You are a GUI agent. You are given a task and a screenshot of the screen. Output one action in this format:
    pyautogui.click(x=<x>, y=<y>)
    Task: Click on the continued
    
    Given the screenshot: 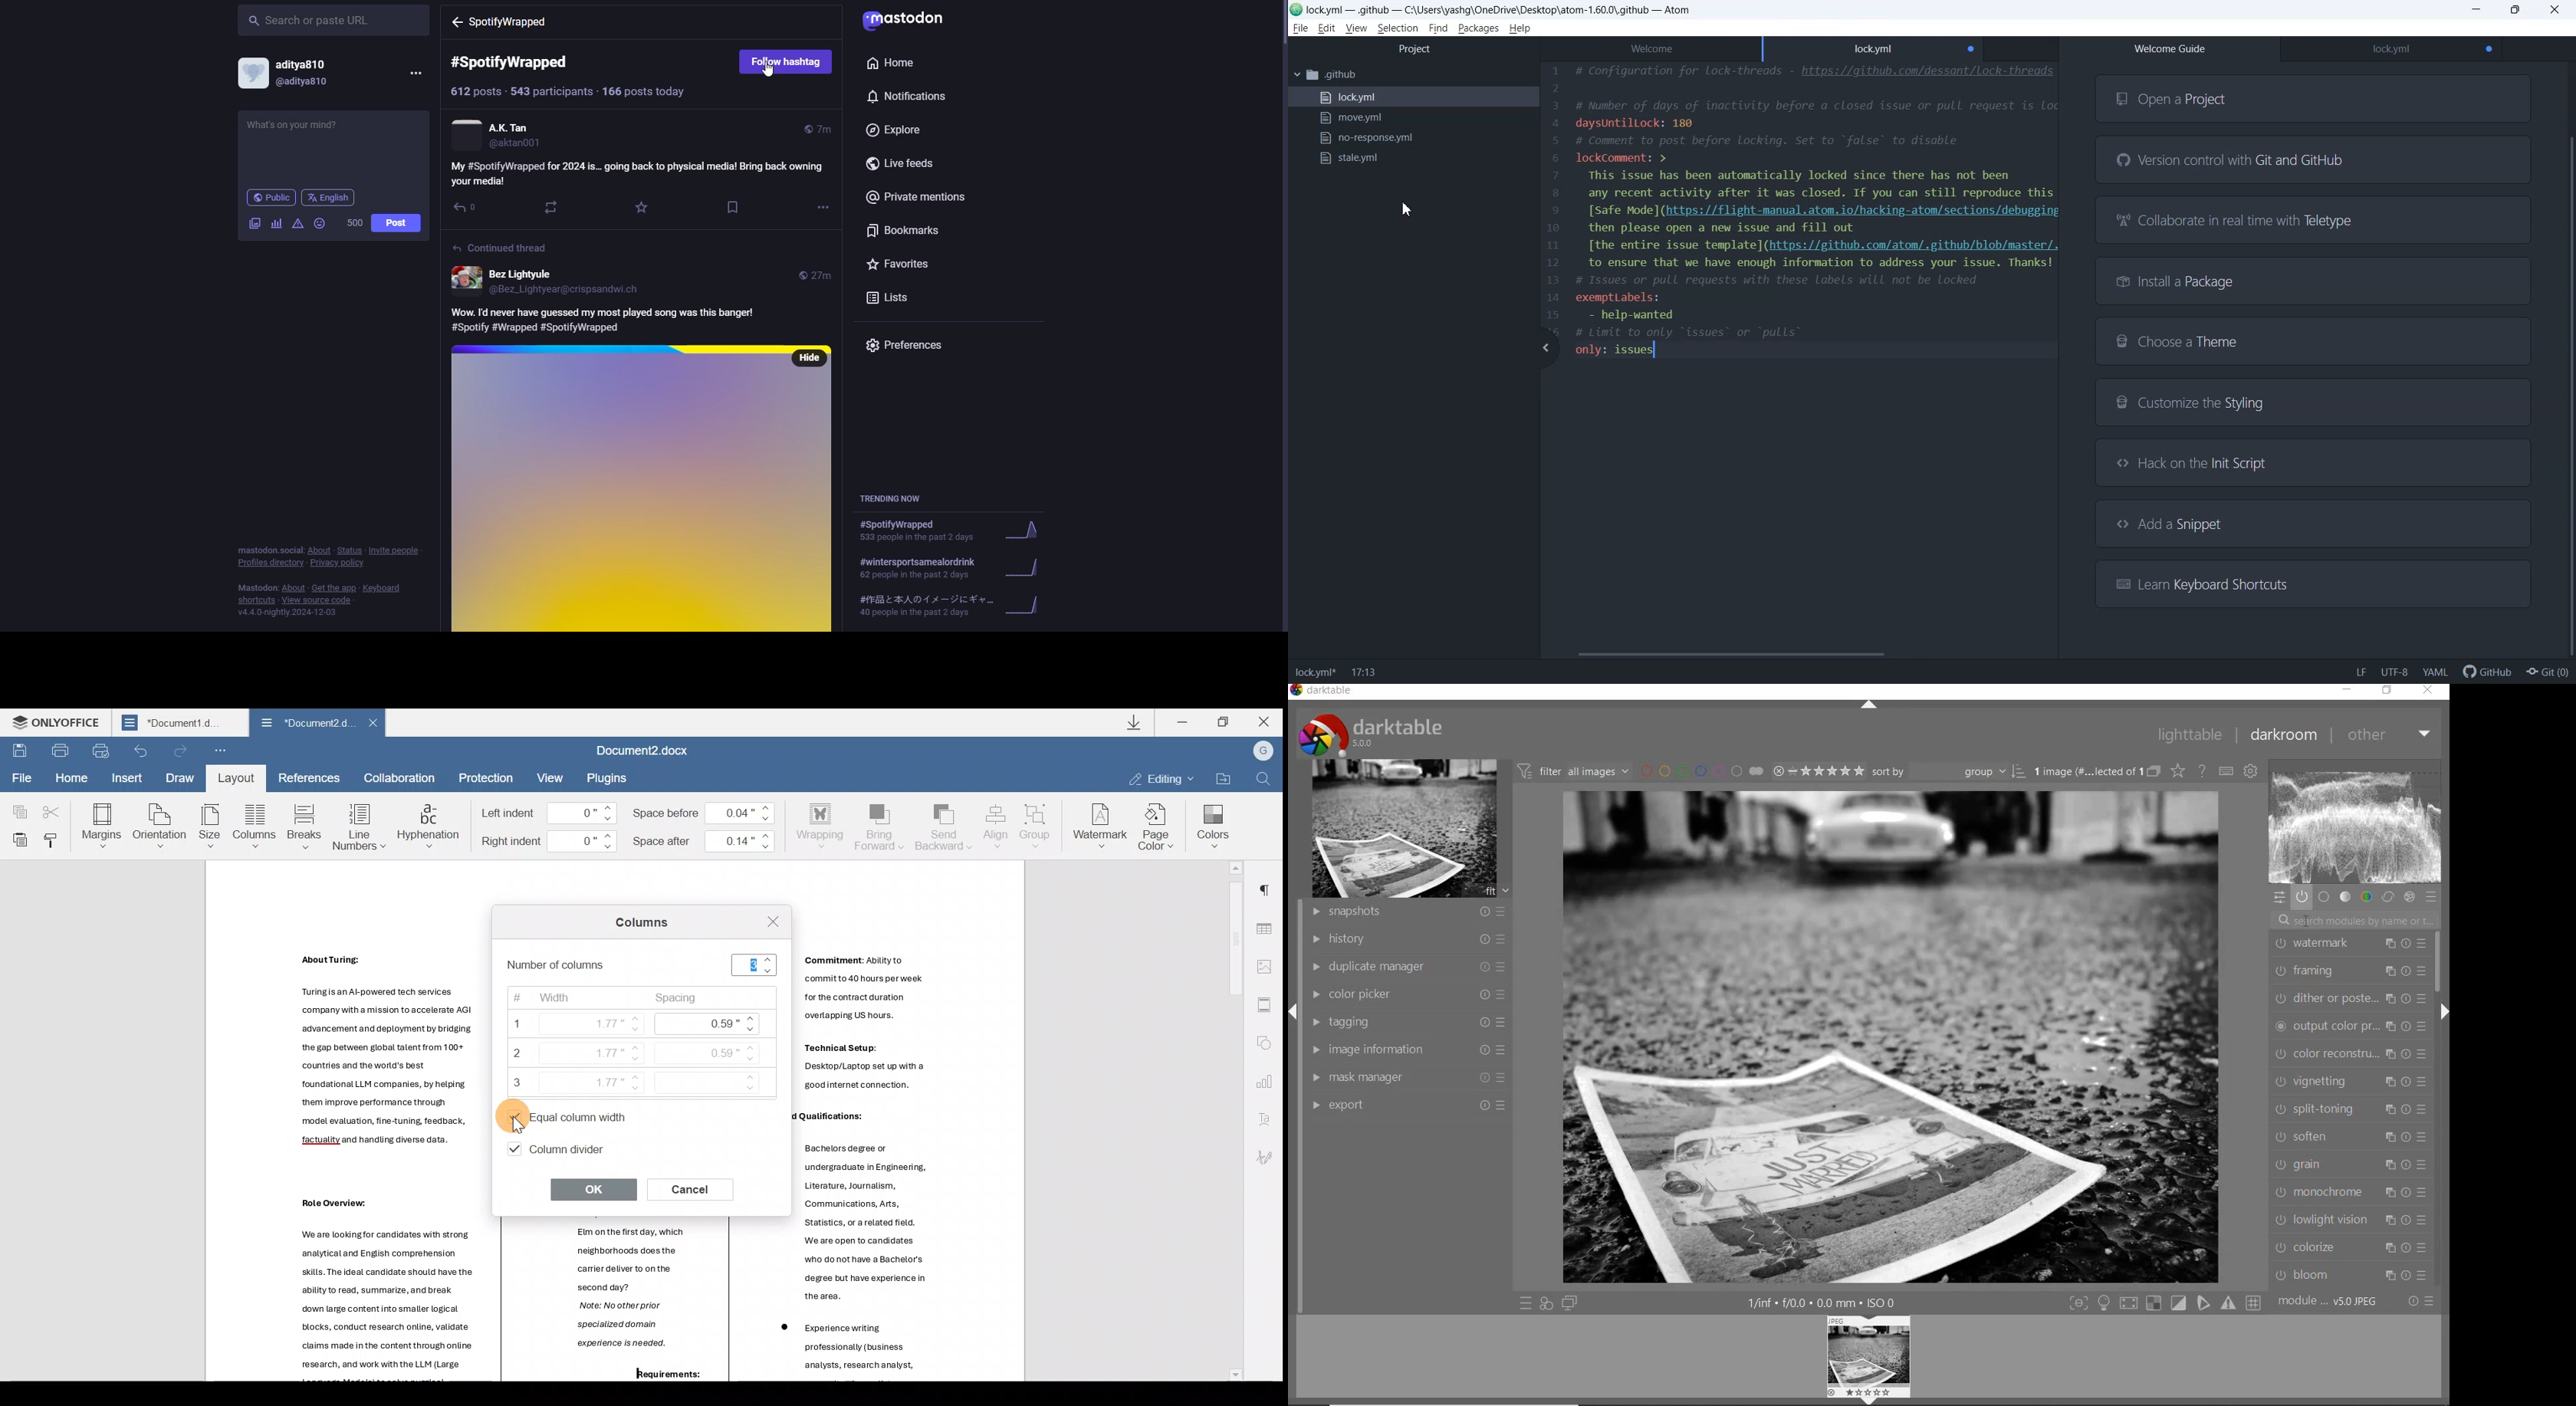 What is the action you would take?
    pyautogui.click(x=502, y=248)
    